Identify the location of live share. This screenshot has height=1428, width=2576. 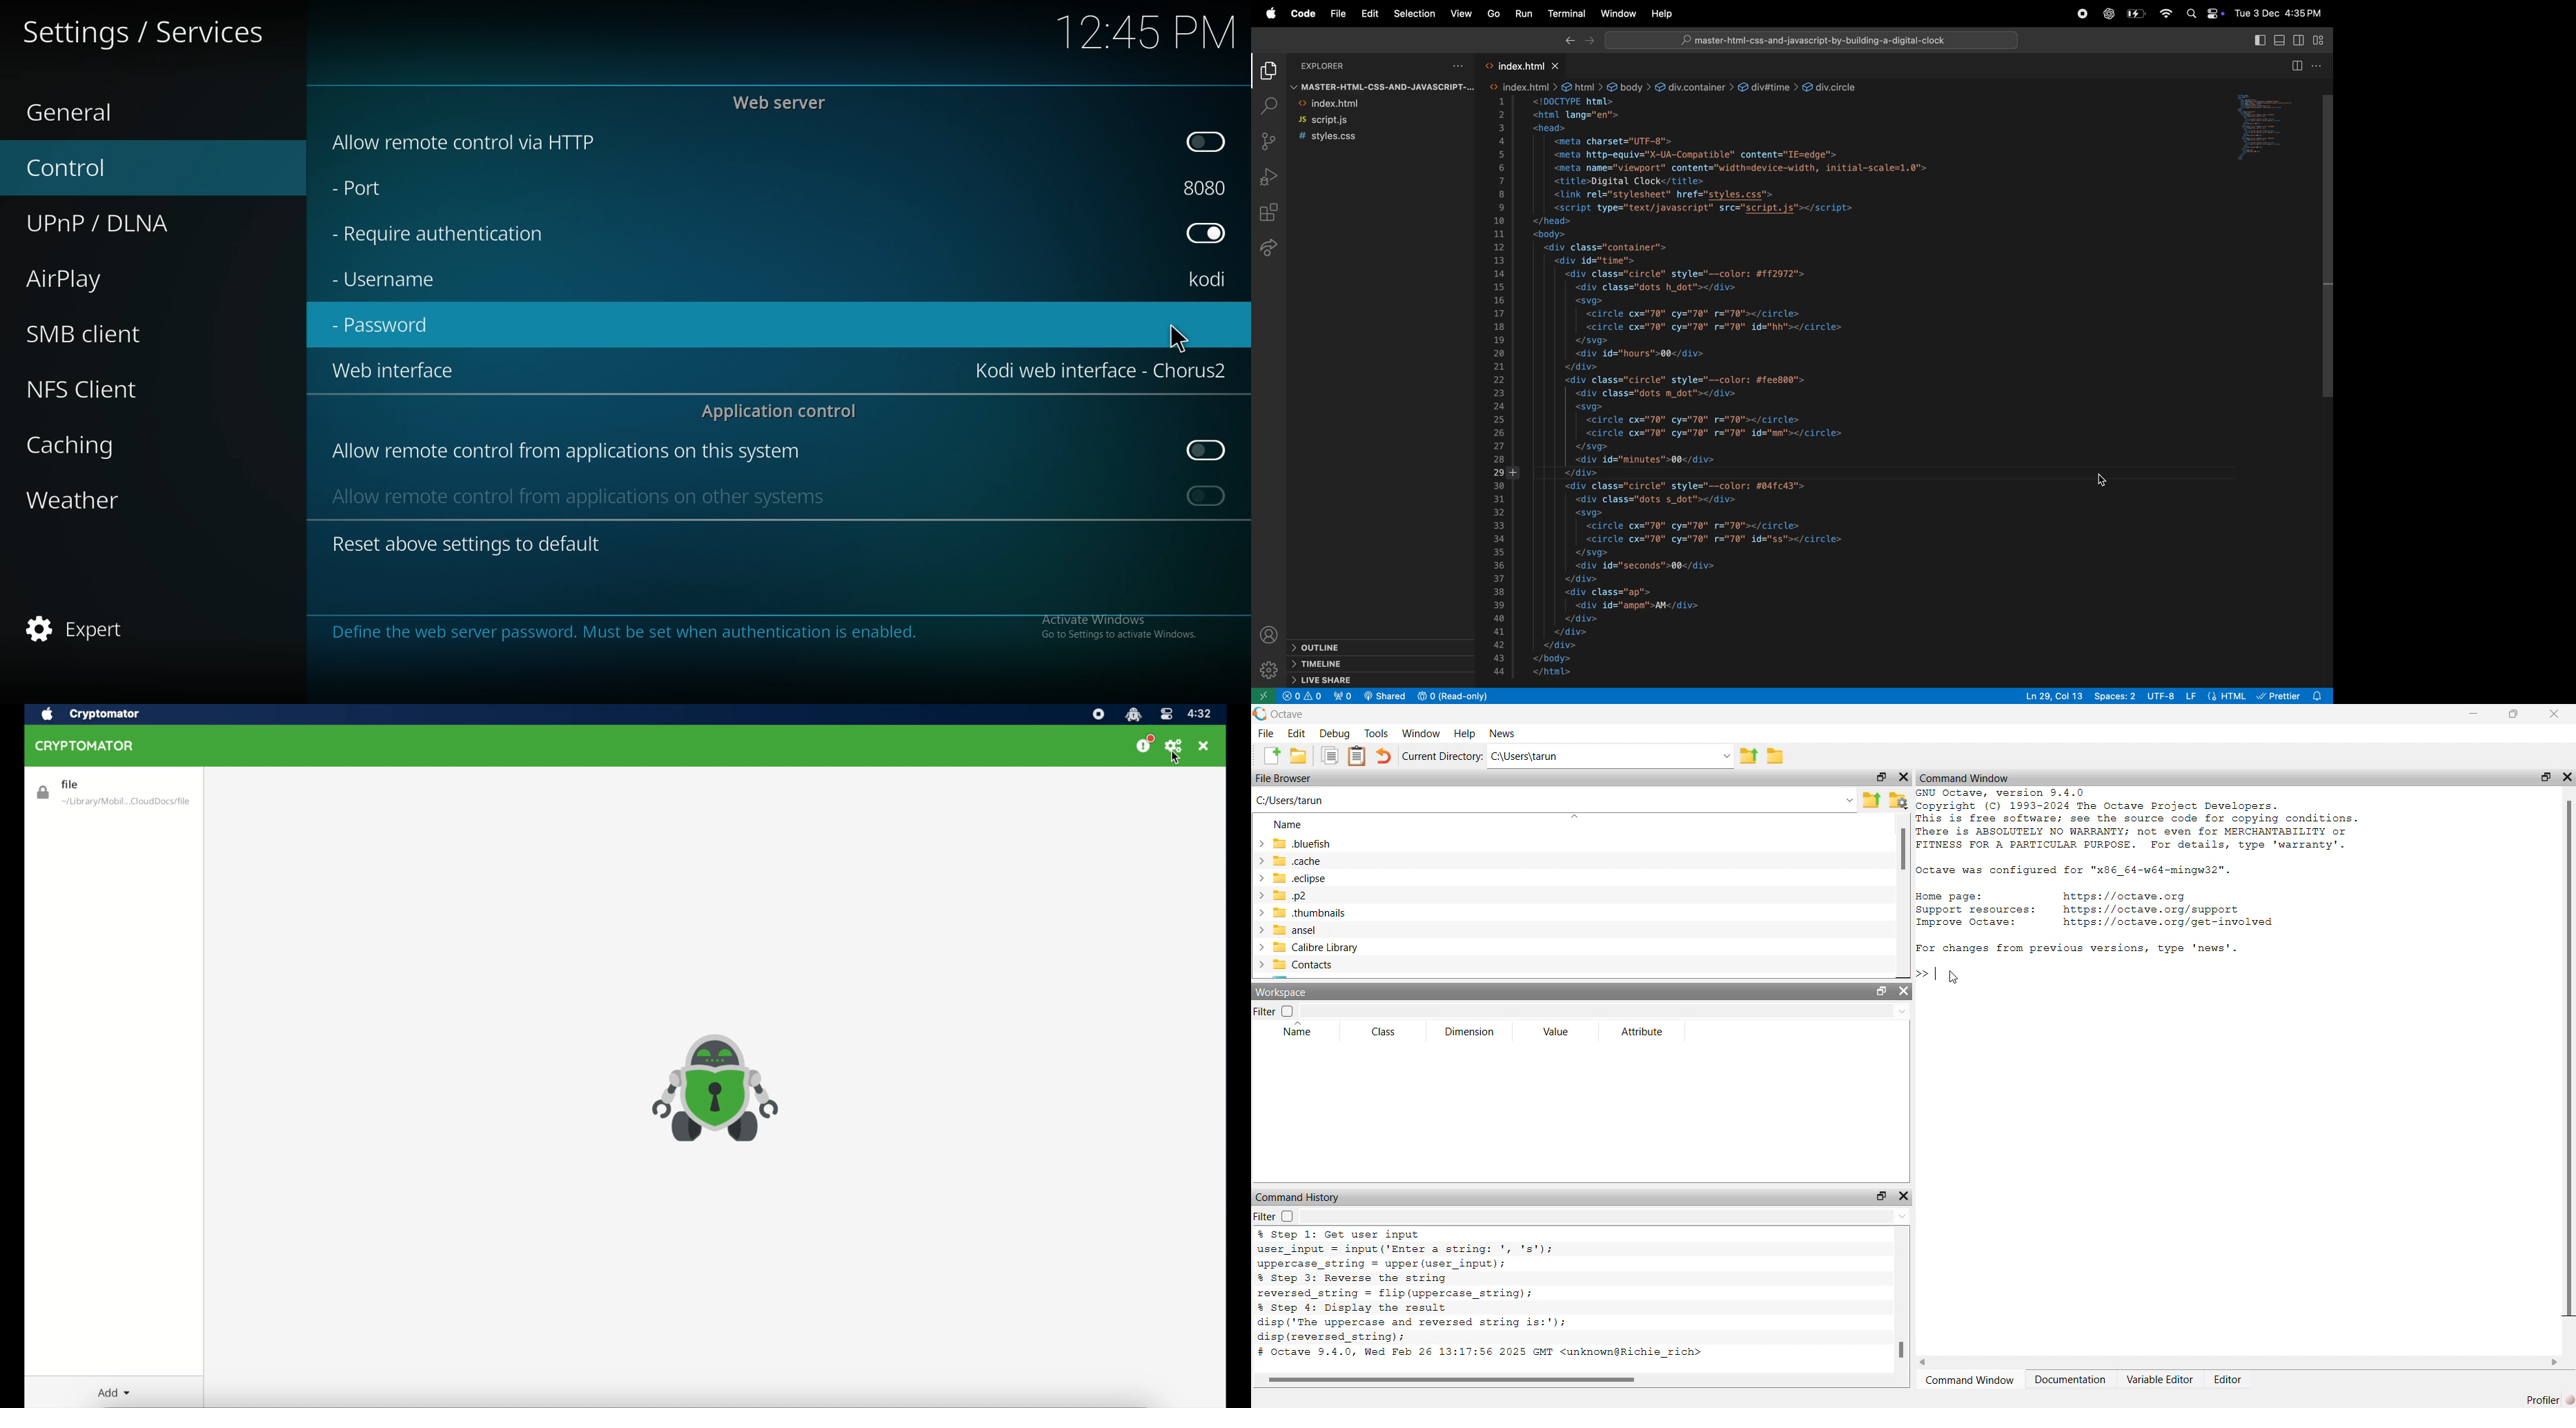
(1386, 696).